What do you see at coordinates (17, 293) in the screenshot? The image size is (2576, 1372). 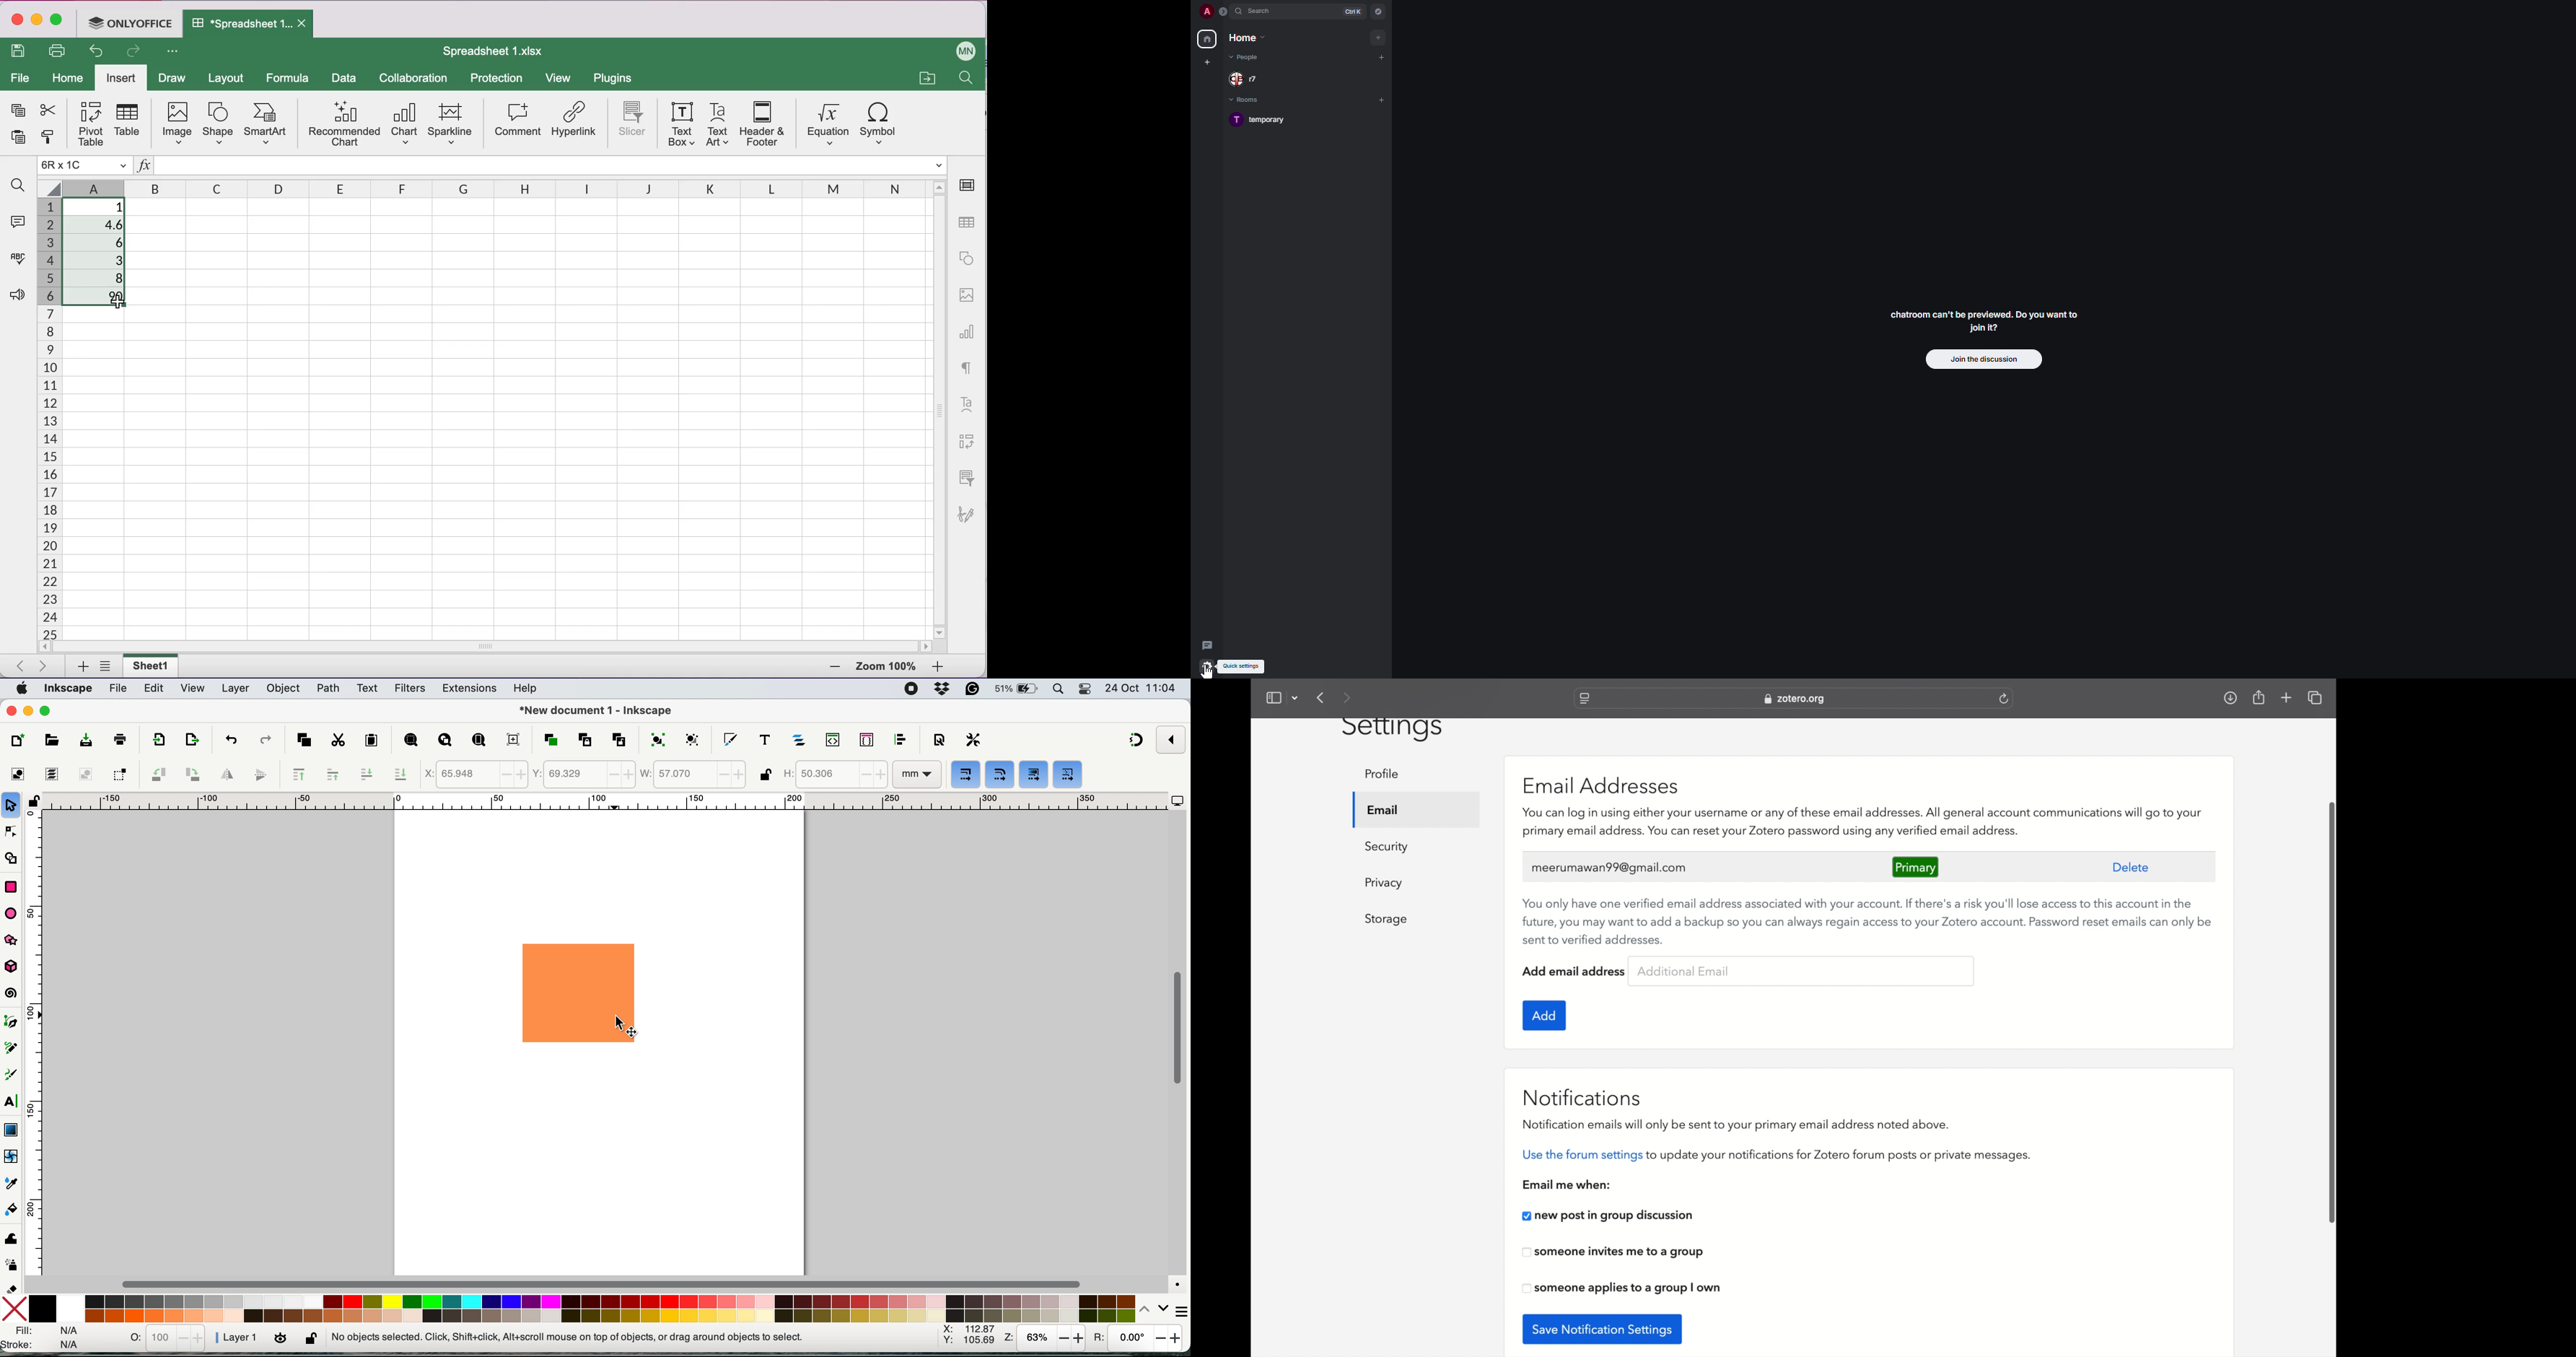 I see `feedback and support` at bounding box center [17, 293].